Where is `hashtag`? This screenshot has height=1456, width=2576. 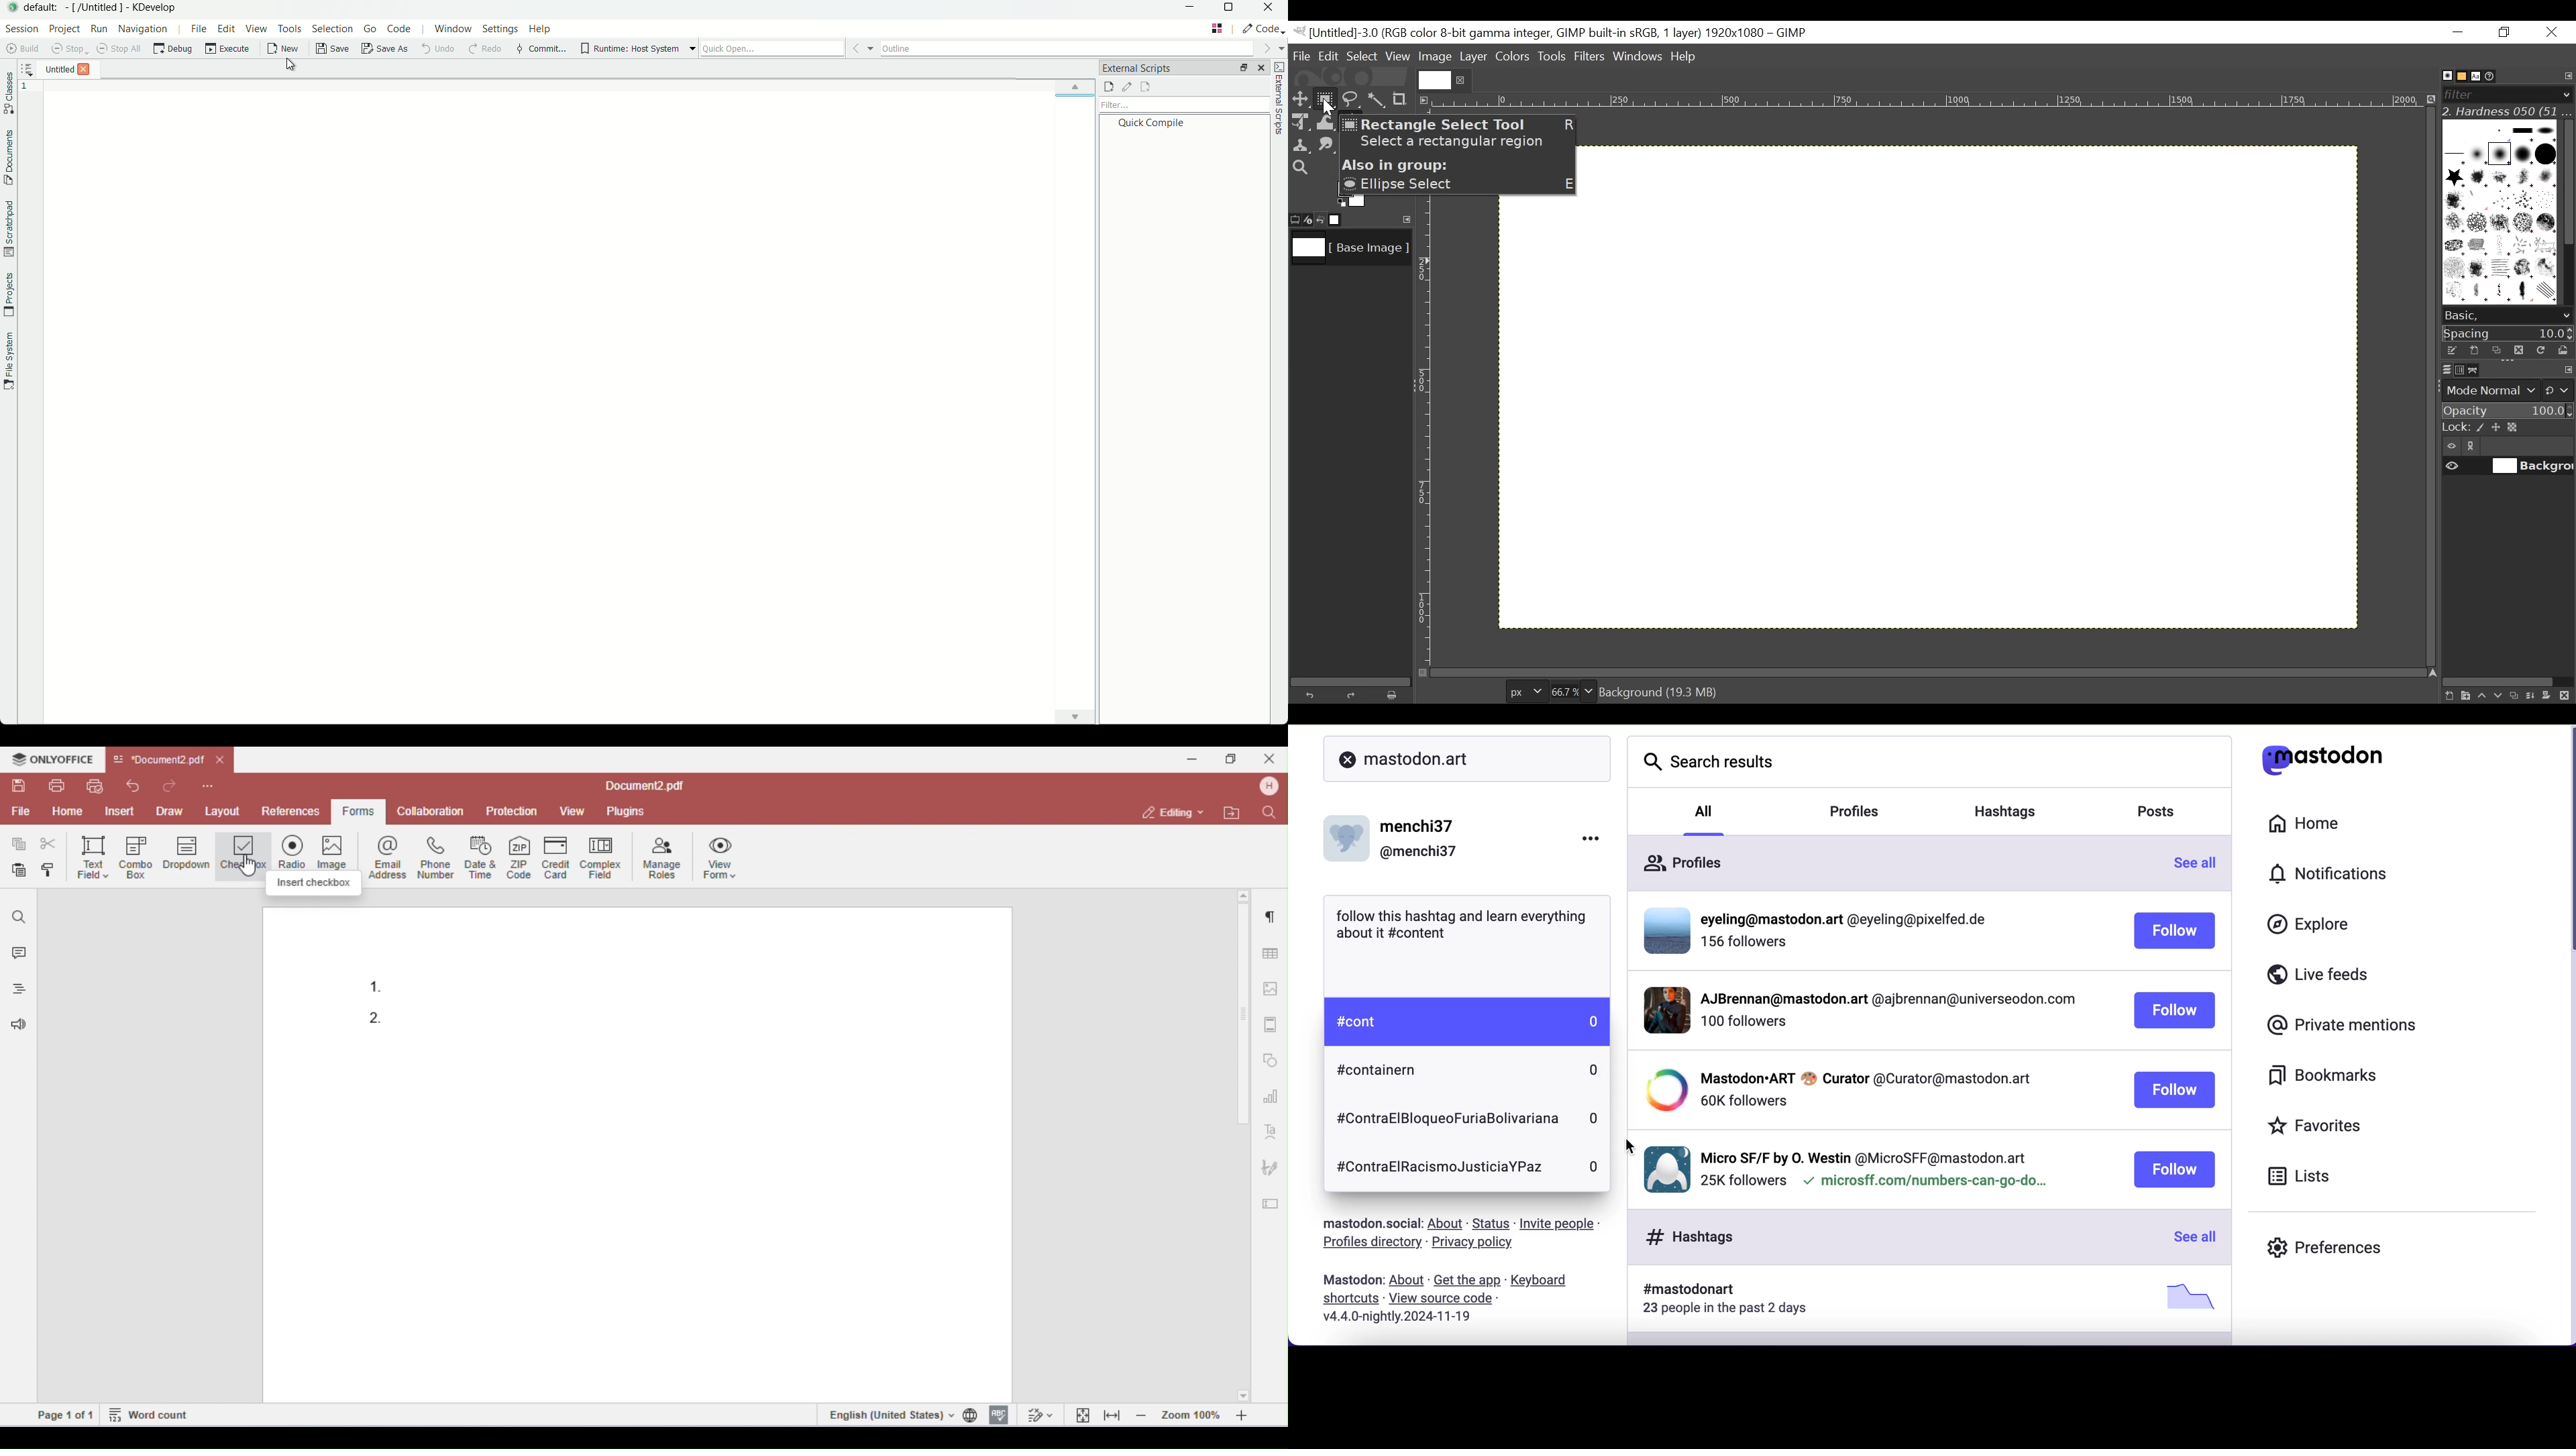
hashtag is located at coordinates (1682, 1290).